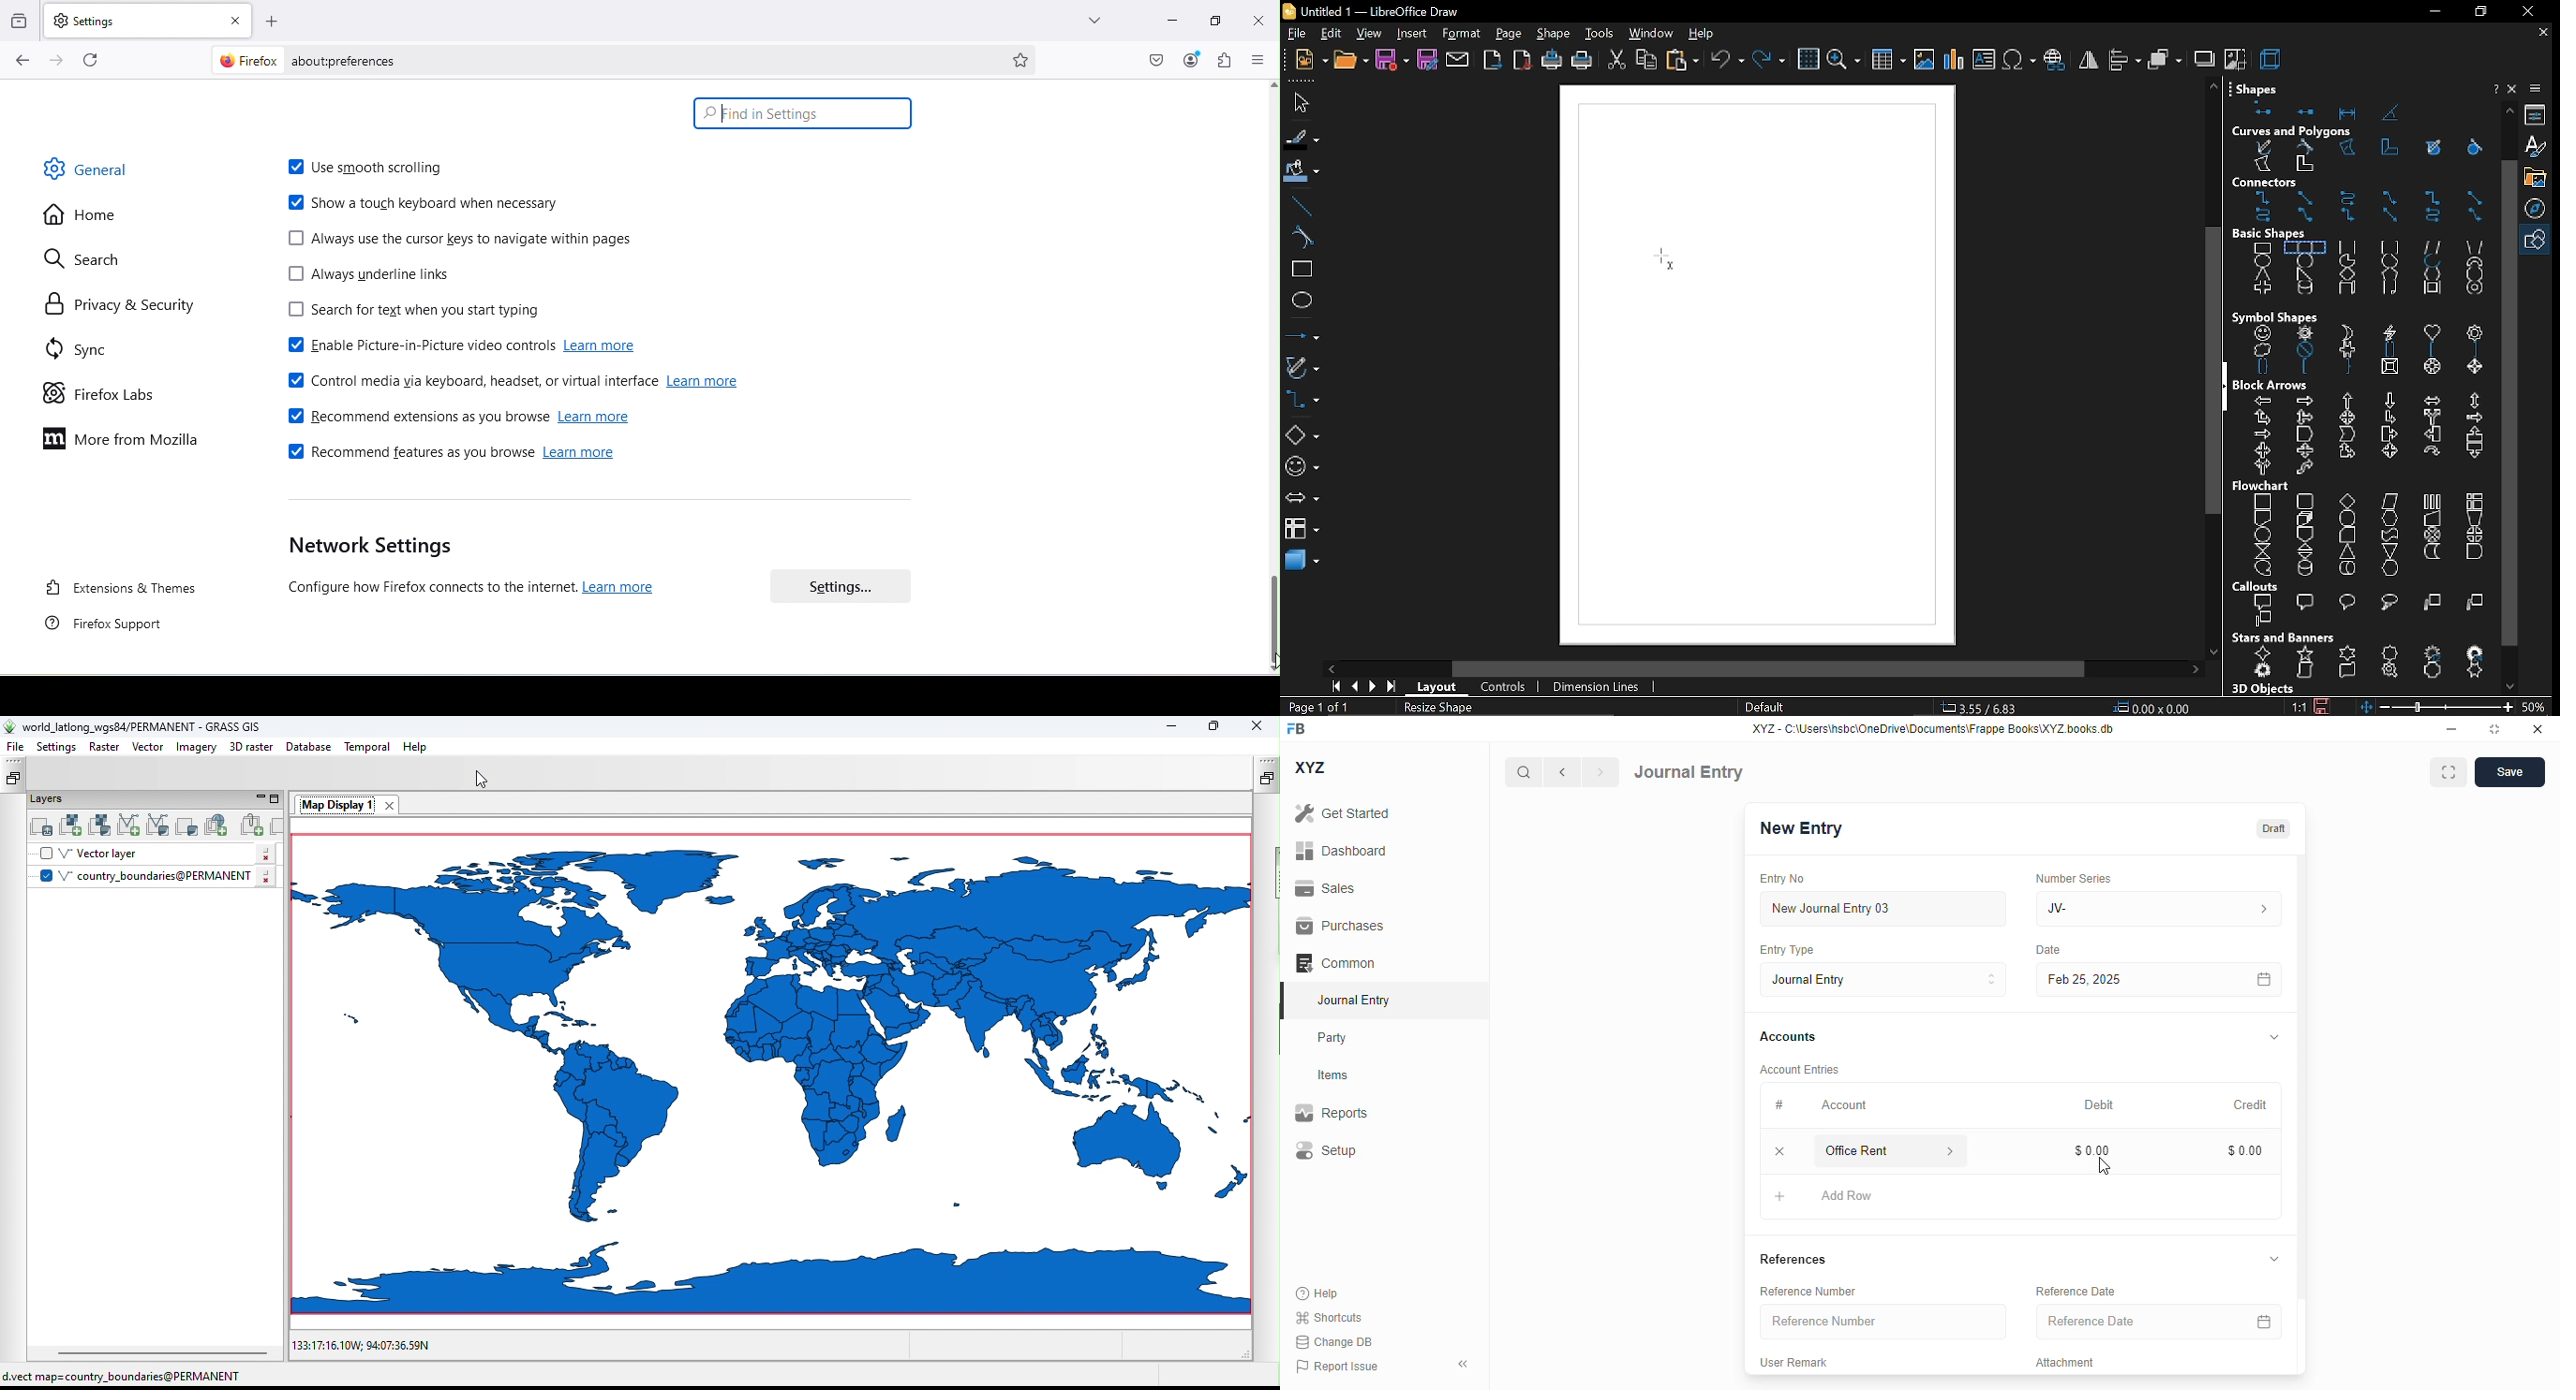 Image resolution: width=2576 pixels, height=1400 pixels. What do you see at coordinates (1370, 35) in the screenshot?
I see `view` at bounding box center [1370, 35].